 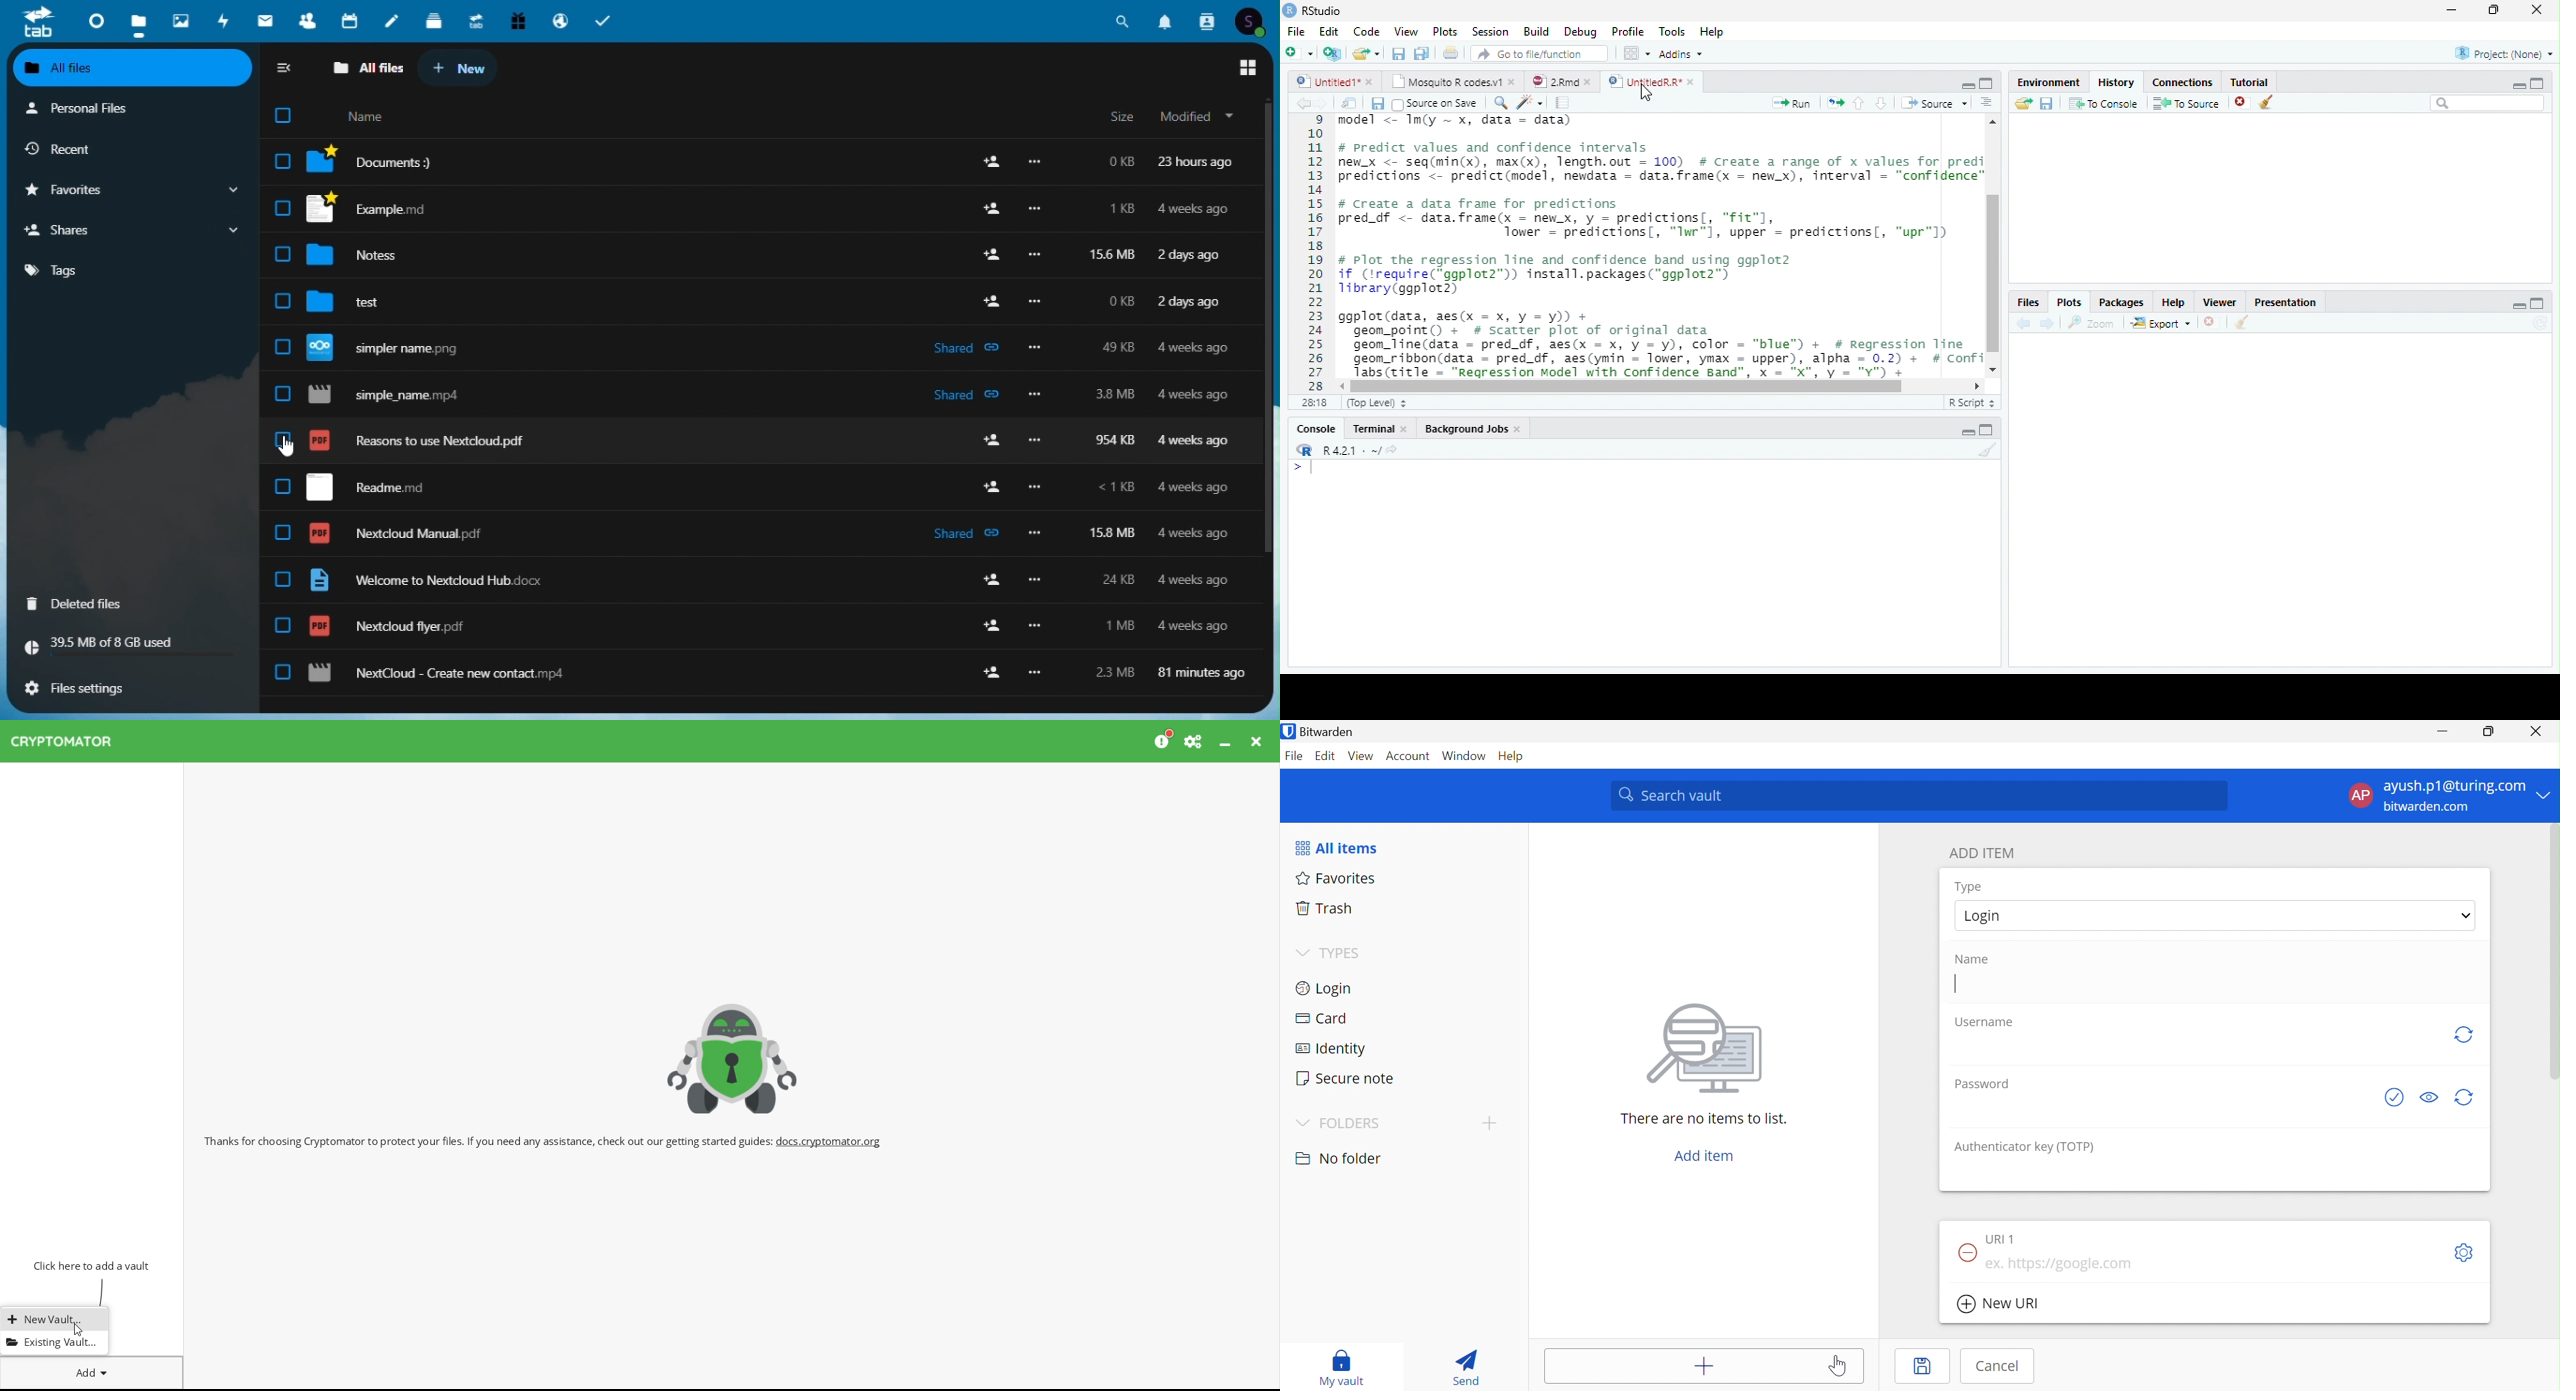 What do you see at coordinates (131, 191) in the screenshot?
I see `favourites` at bounding box center [131, 191].